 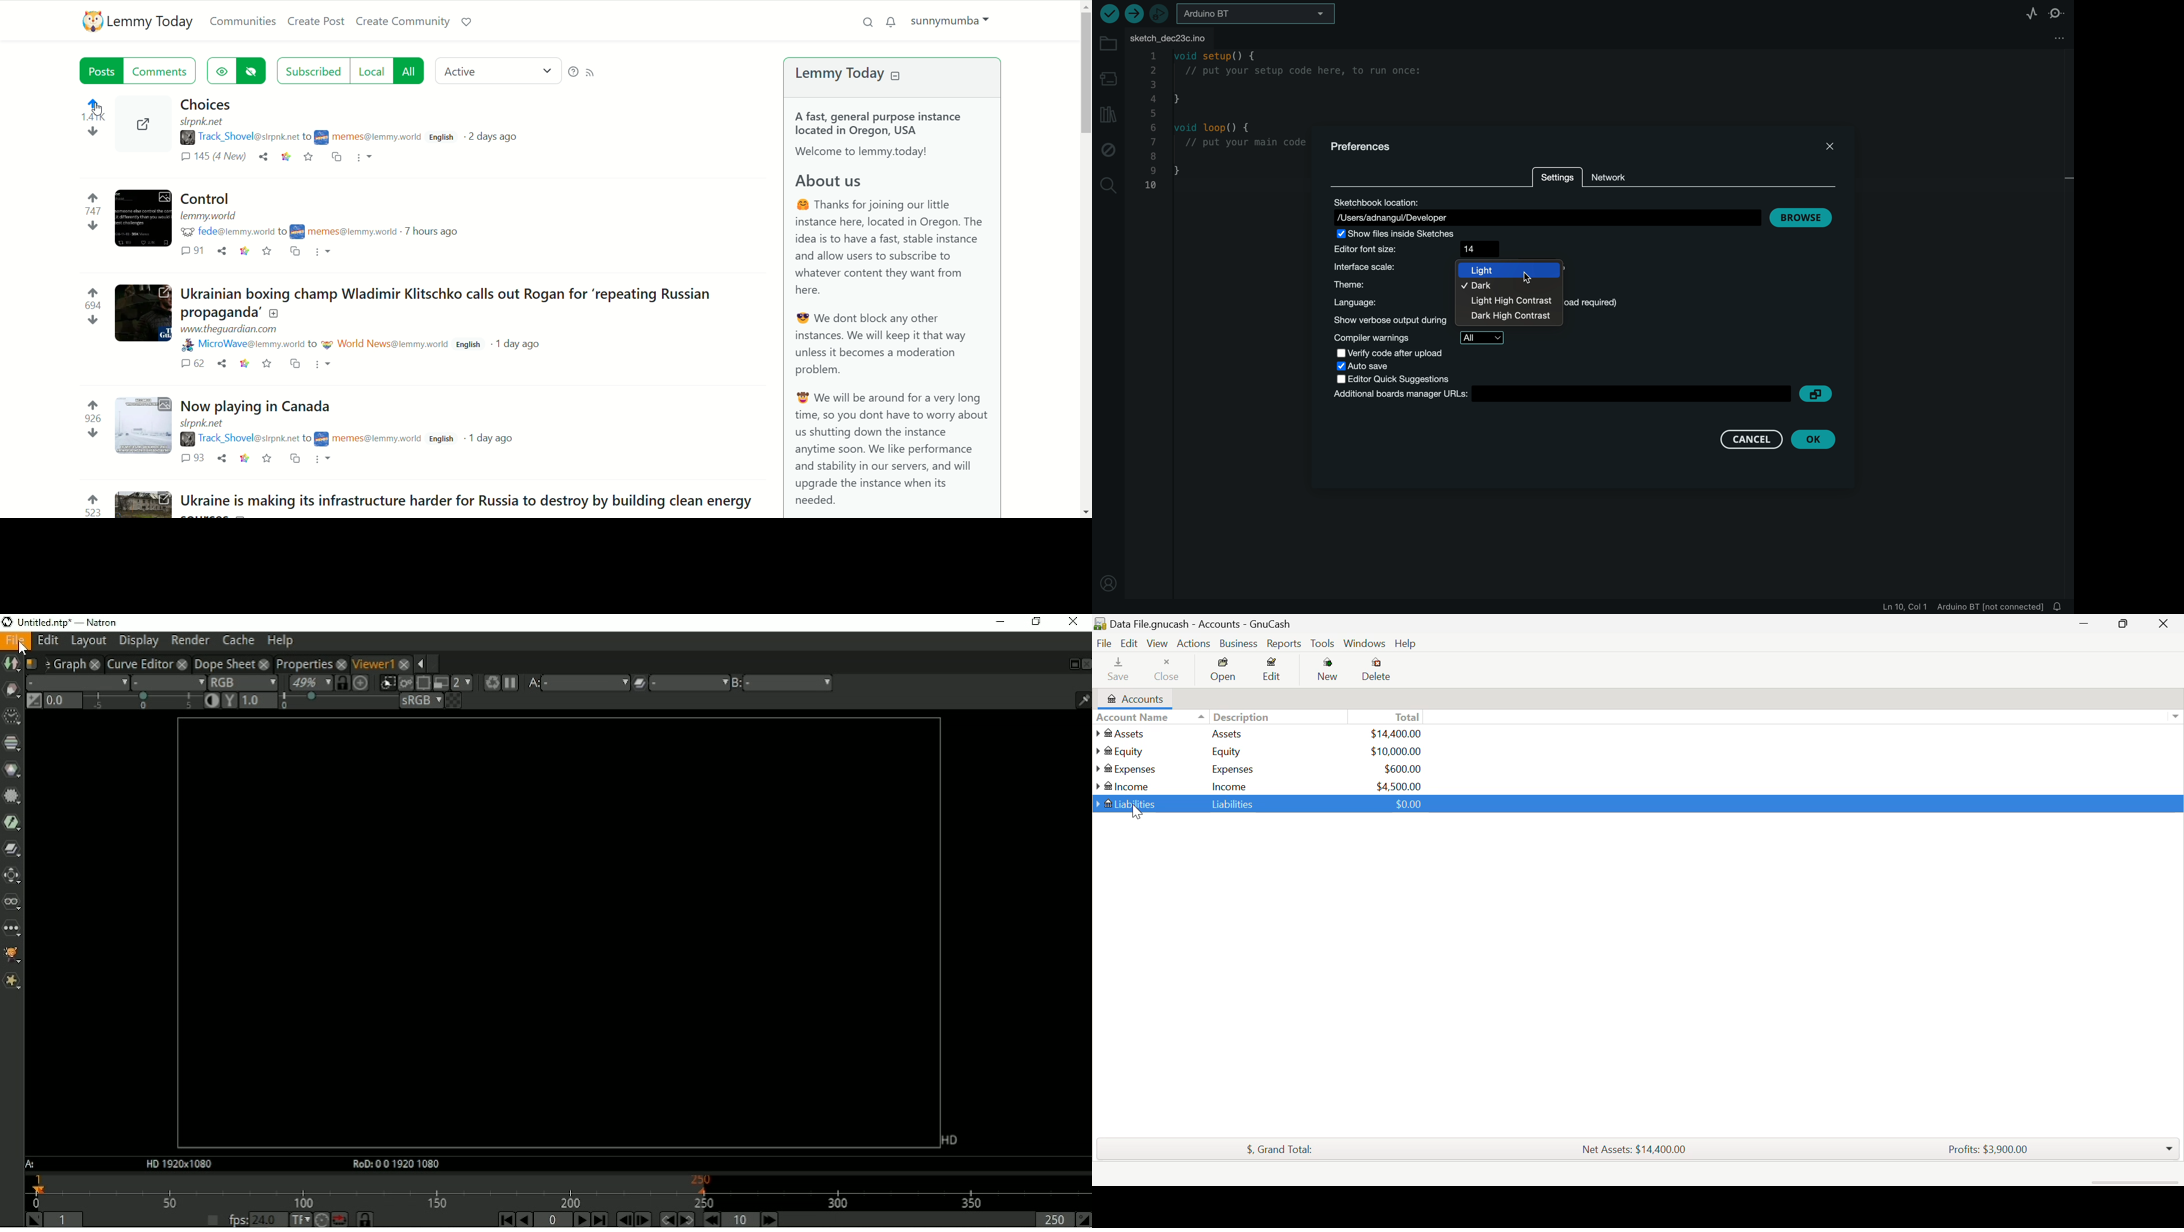 What do you see at coordinates (1544, 210) in the screenshot?
I see `location` at bounding box center [1544, 210].